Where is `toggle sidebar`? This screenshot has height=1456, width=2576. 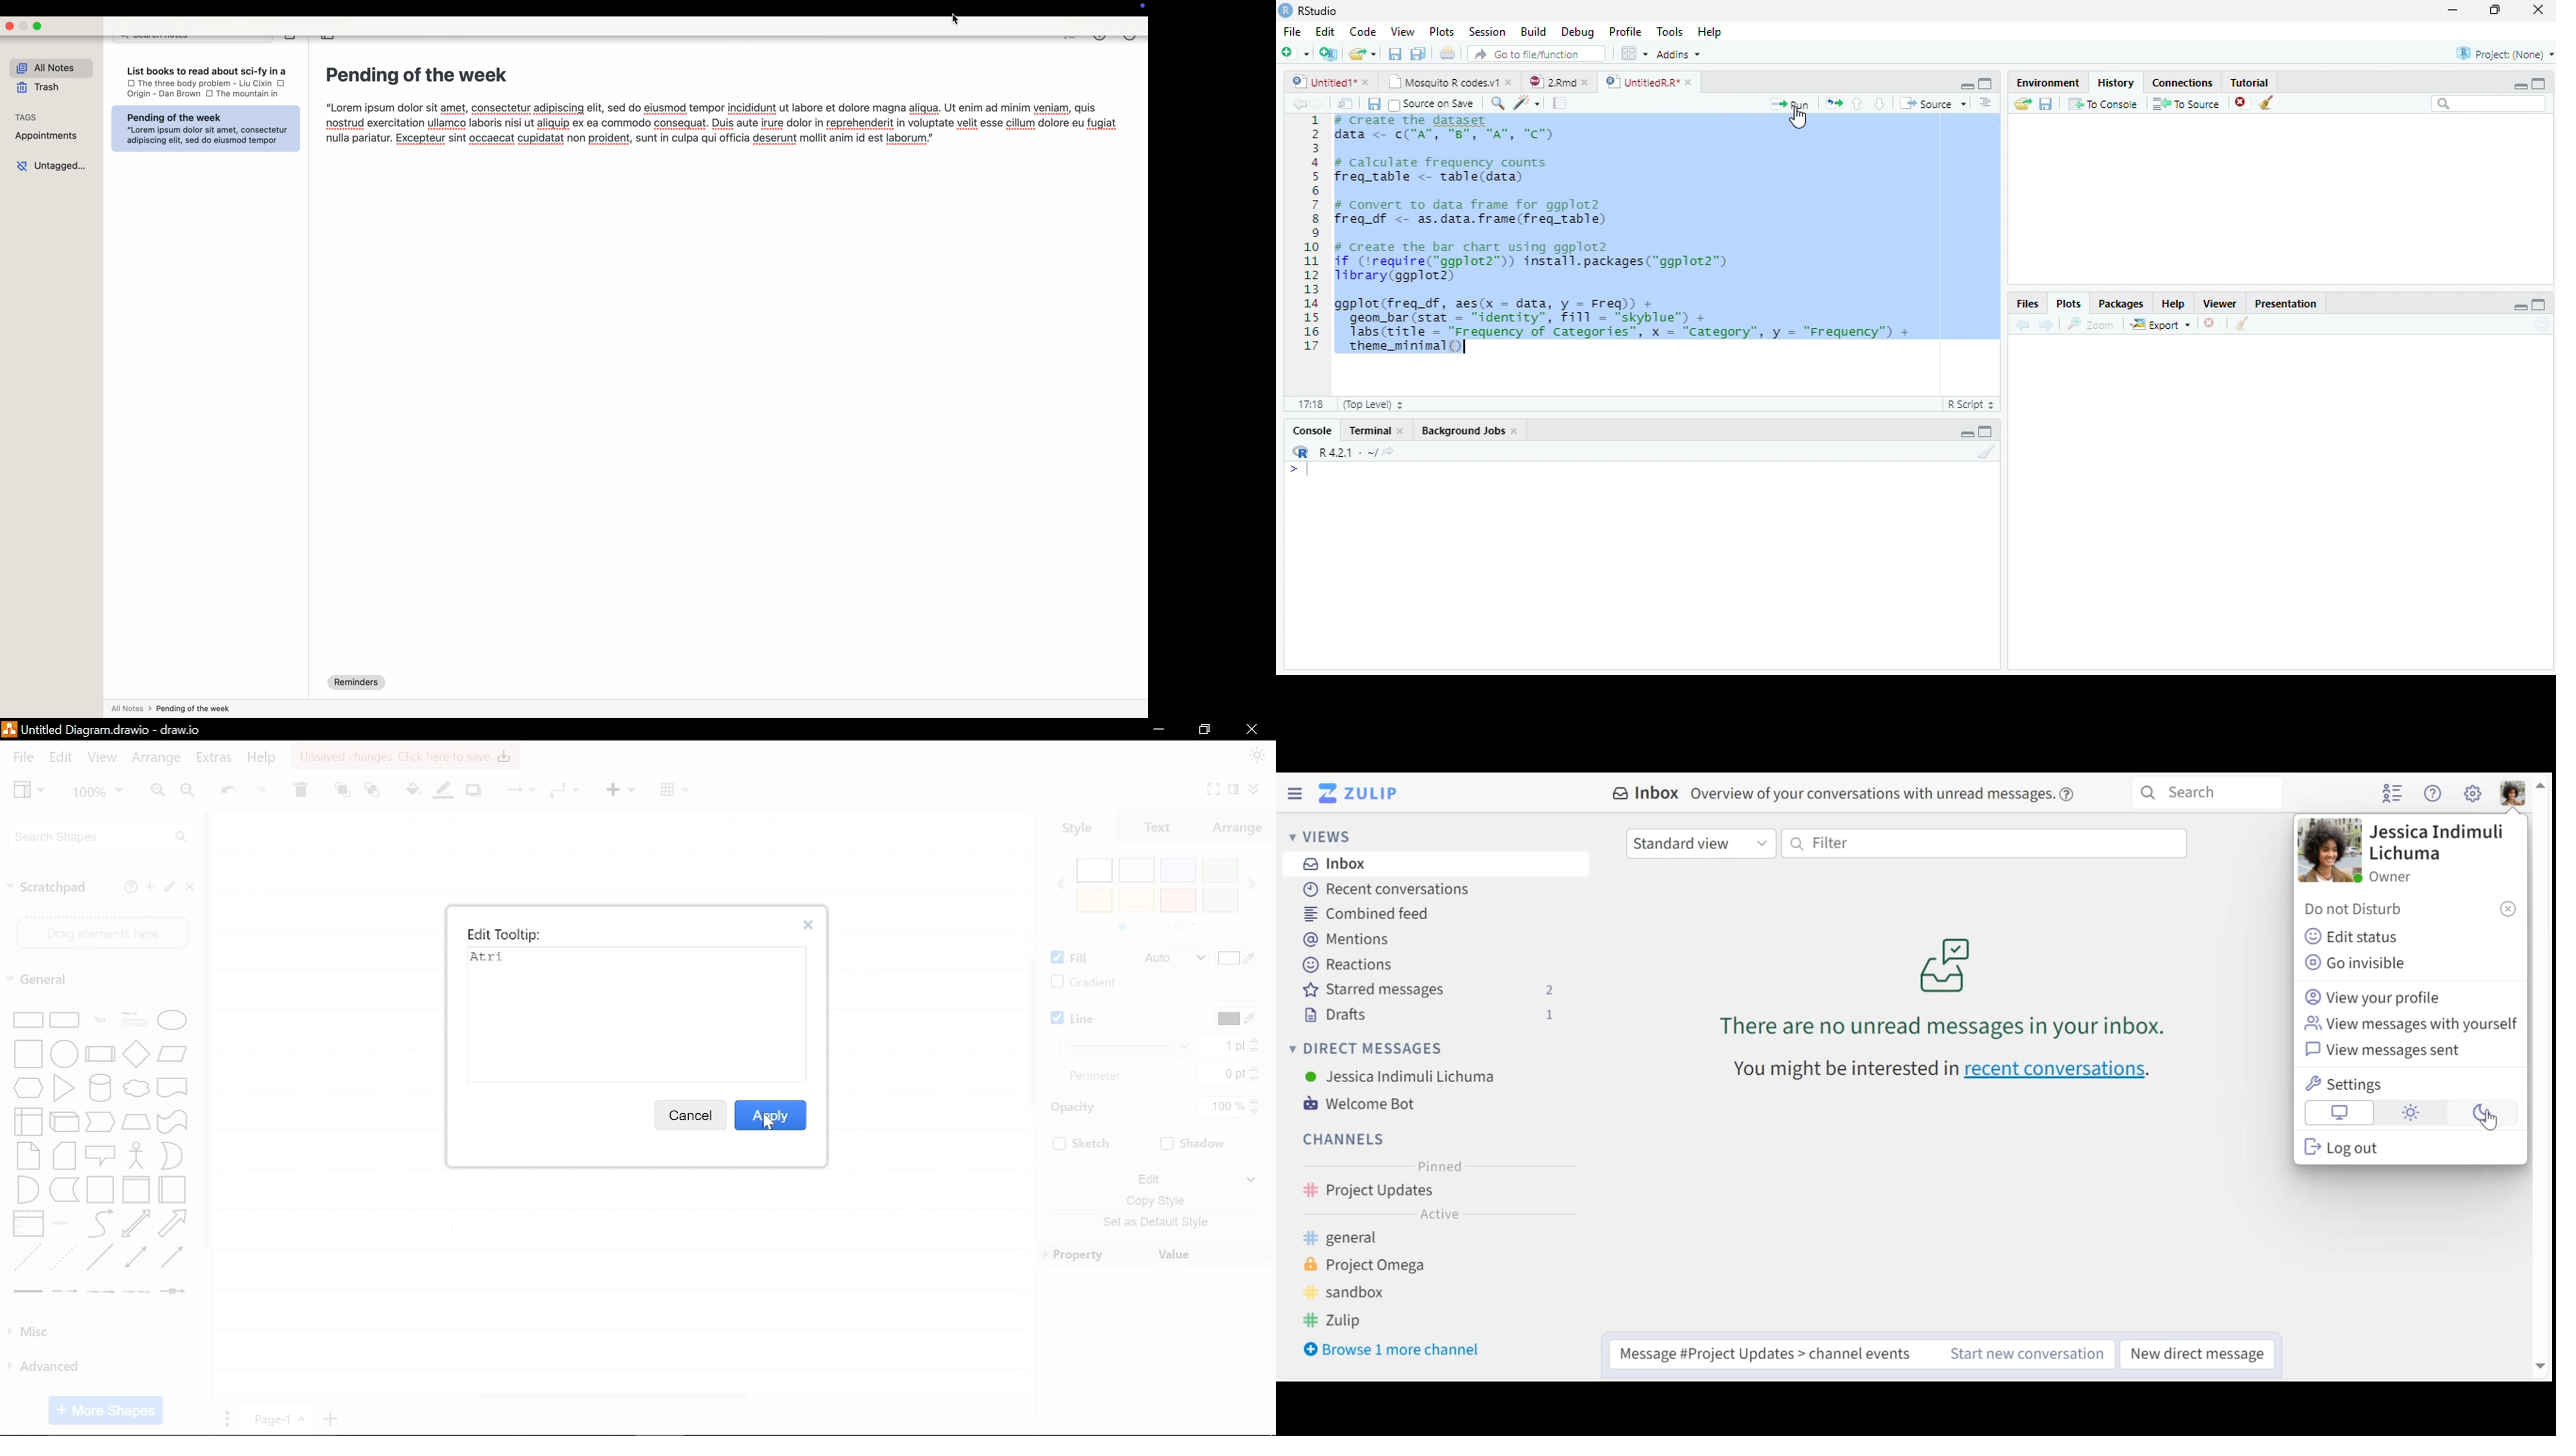
toggle sidebar is located at coordinates (328, 40).